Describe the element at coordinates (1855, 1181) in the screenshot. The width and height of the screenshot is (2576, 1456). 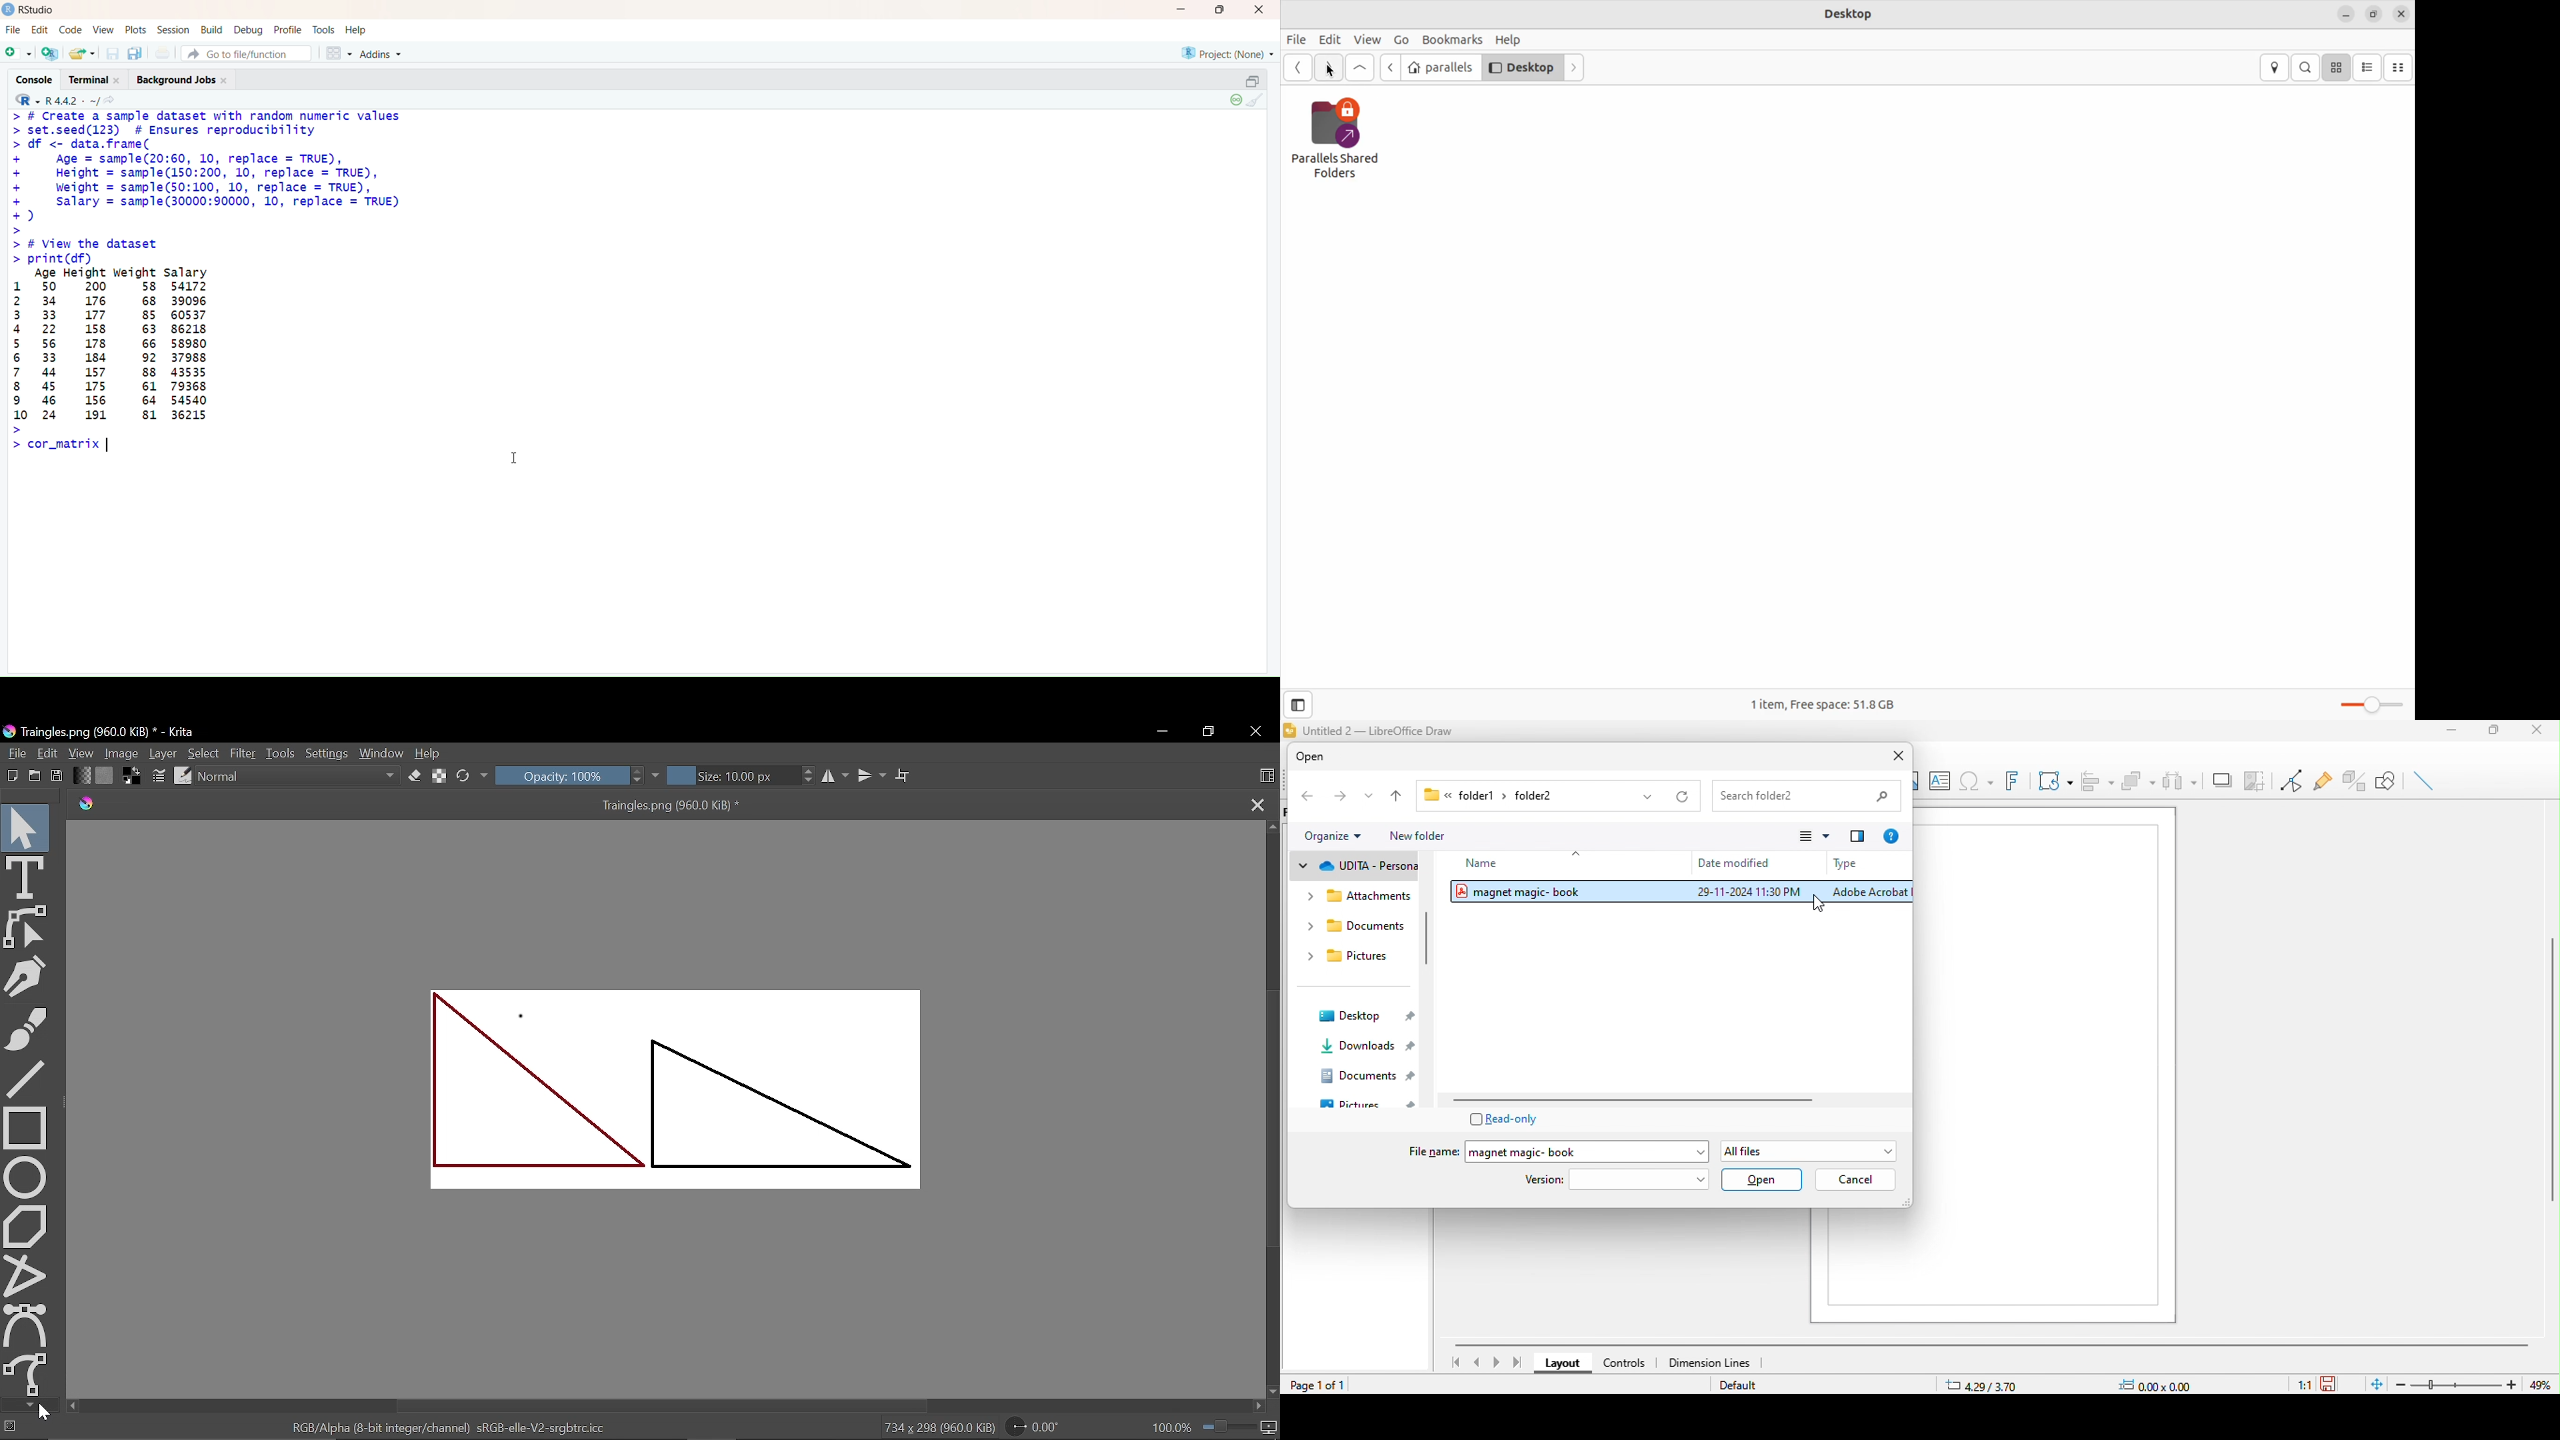
I see `cancel` at that location.